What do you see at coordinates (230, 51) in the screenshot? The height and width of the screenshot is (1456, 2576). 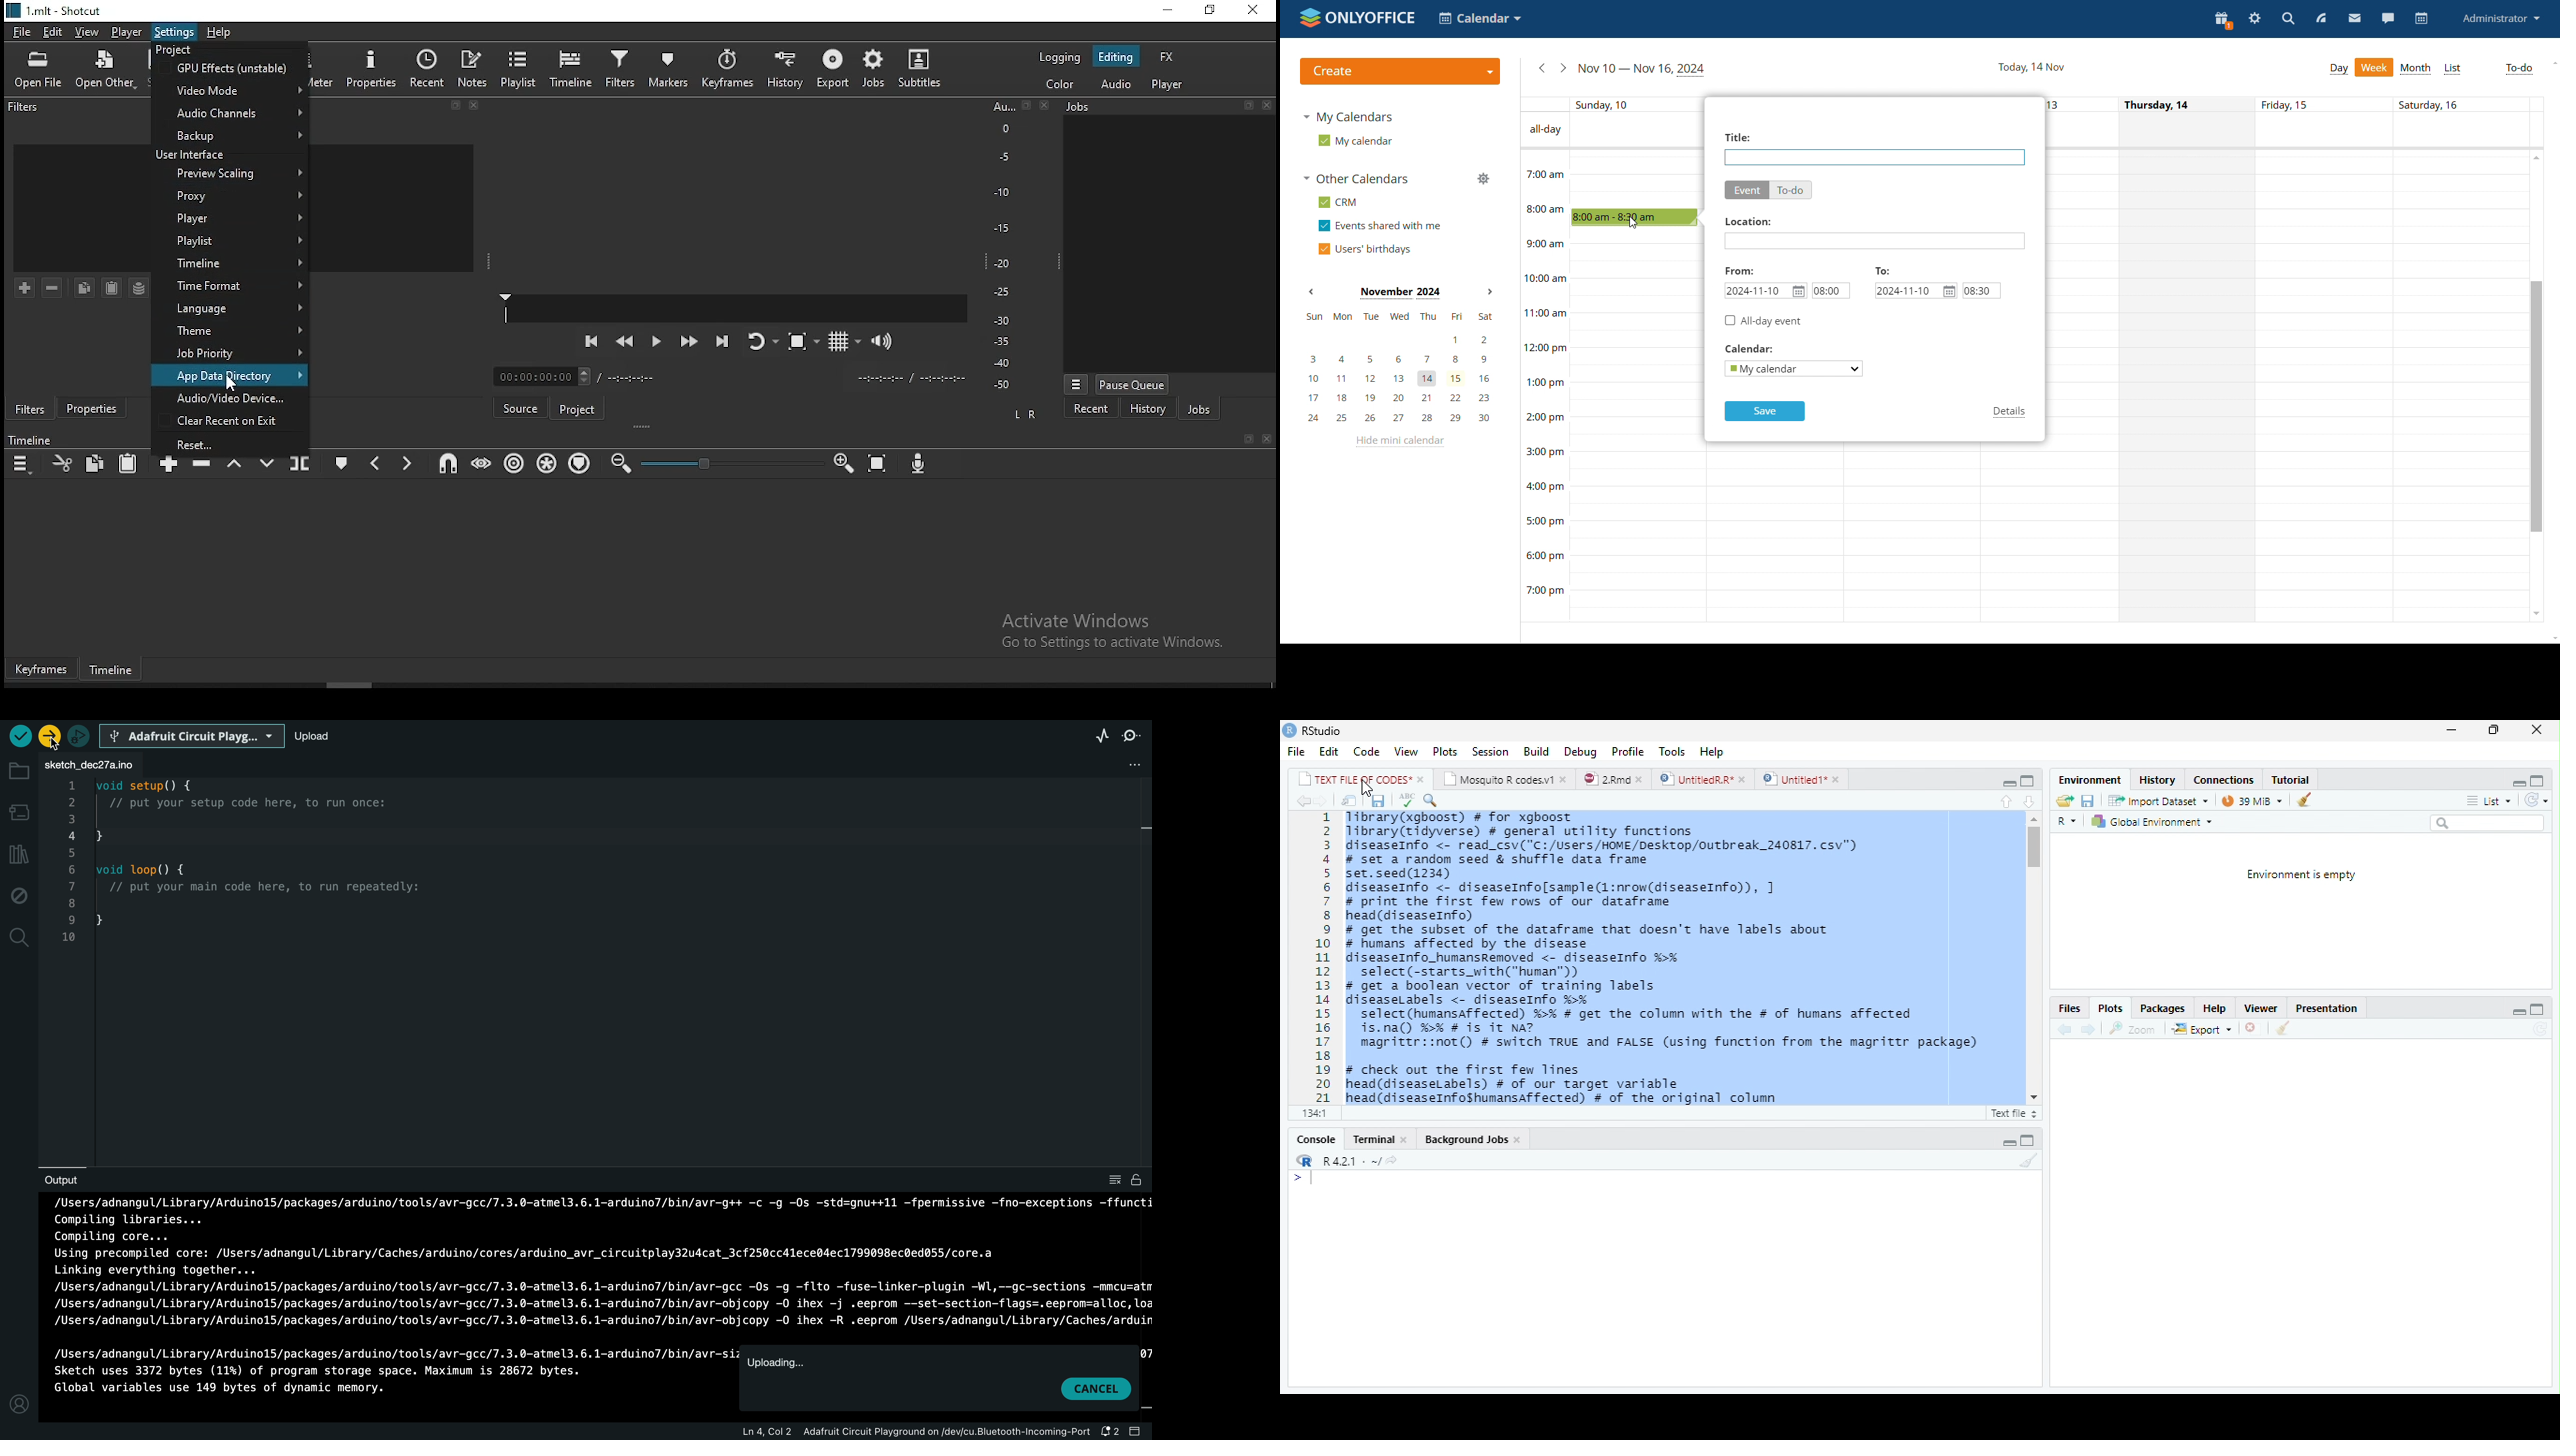 I see `project` at bounding box center [230, 51].